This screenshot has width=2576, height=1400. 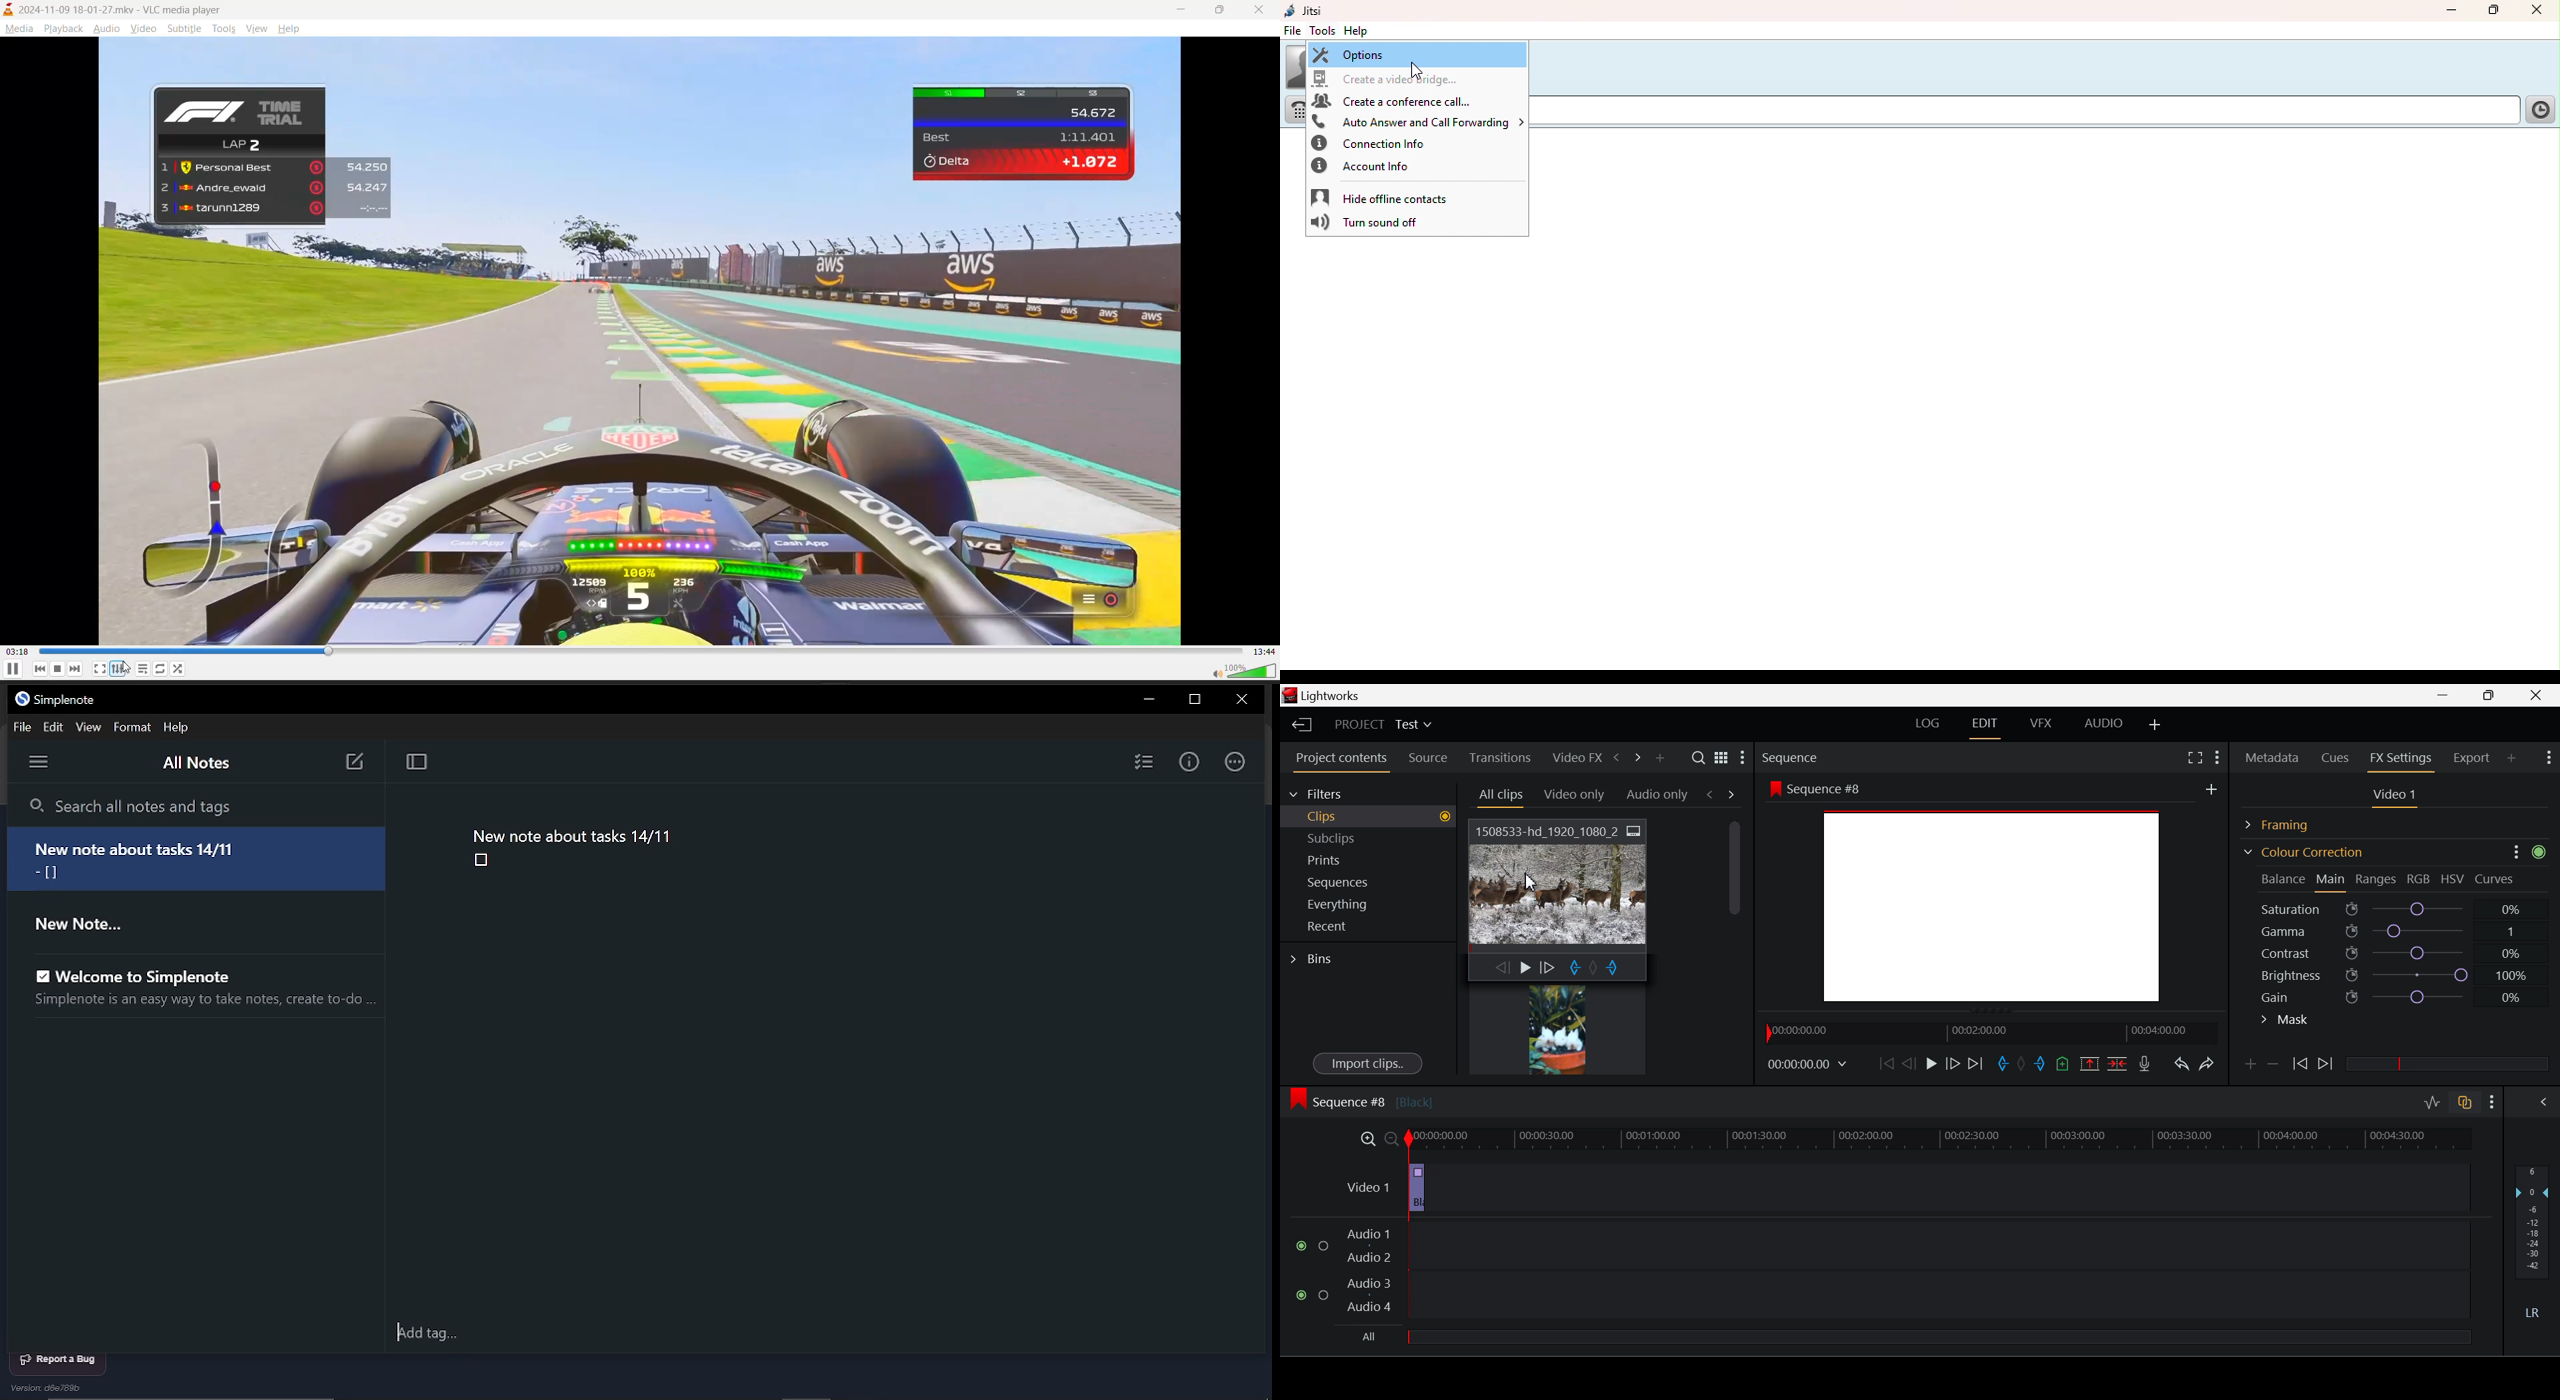 I want to click on Search all notes and tags, so click(x=196, y=805).